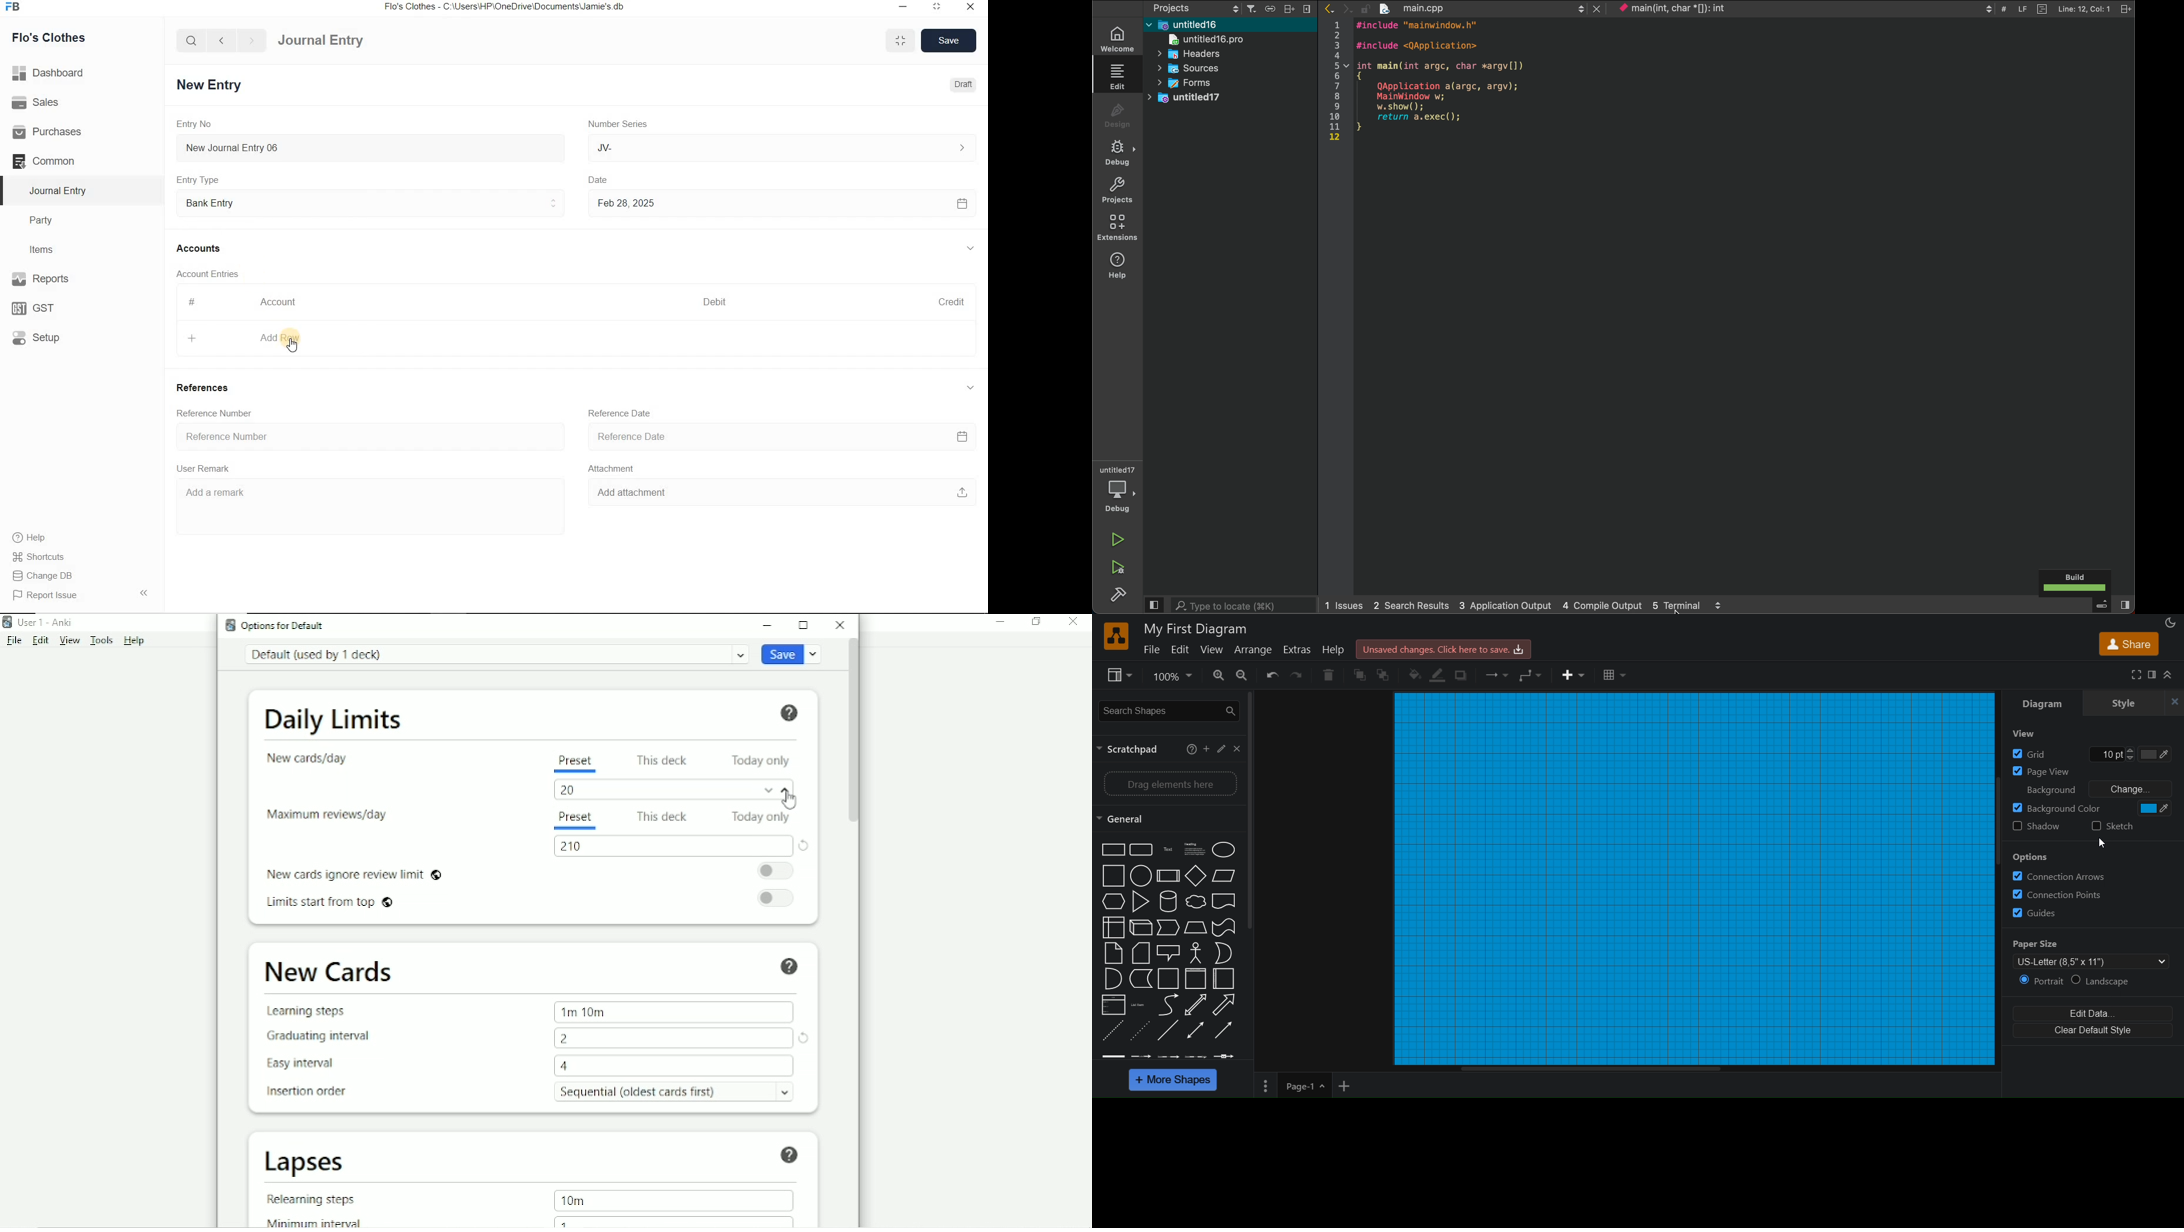 The image size is (2184, 1232). Describe the element at coordinates (295, 348) in the screenshot. I see `cursor` at that location.